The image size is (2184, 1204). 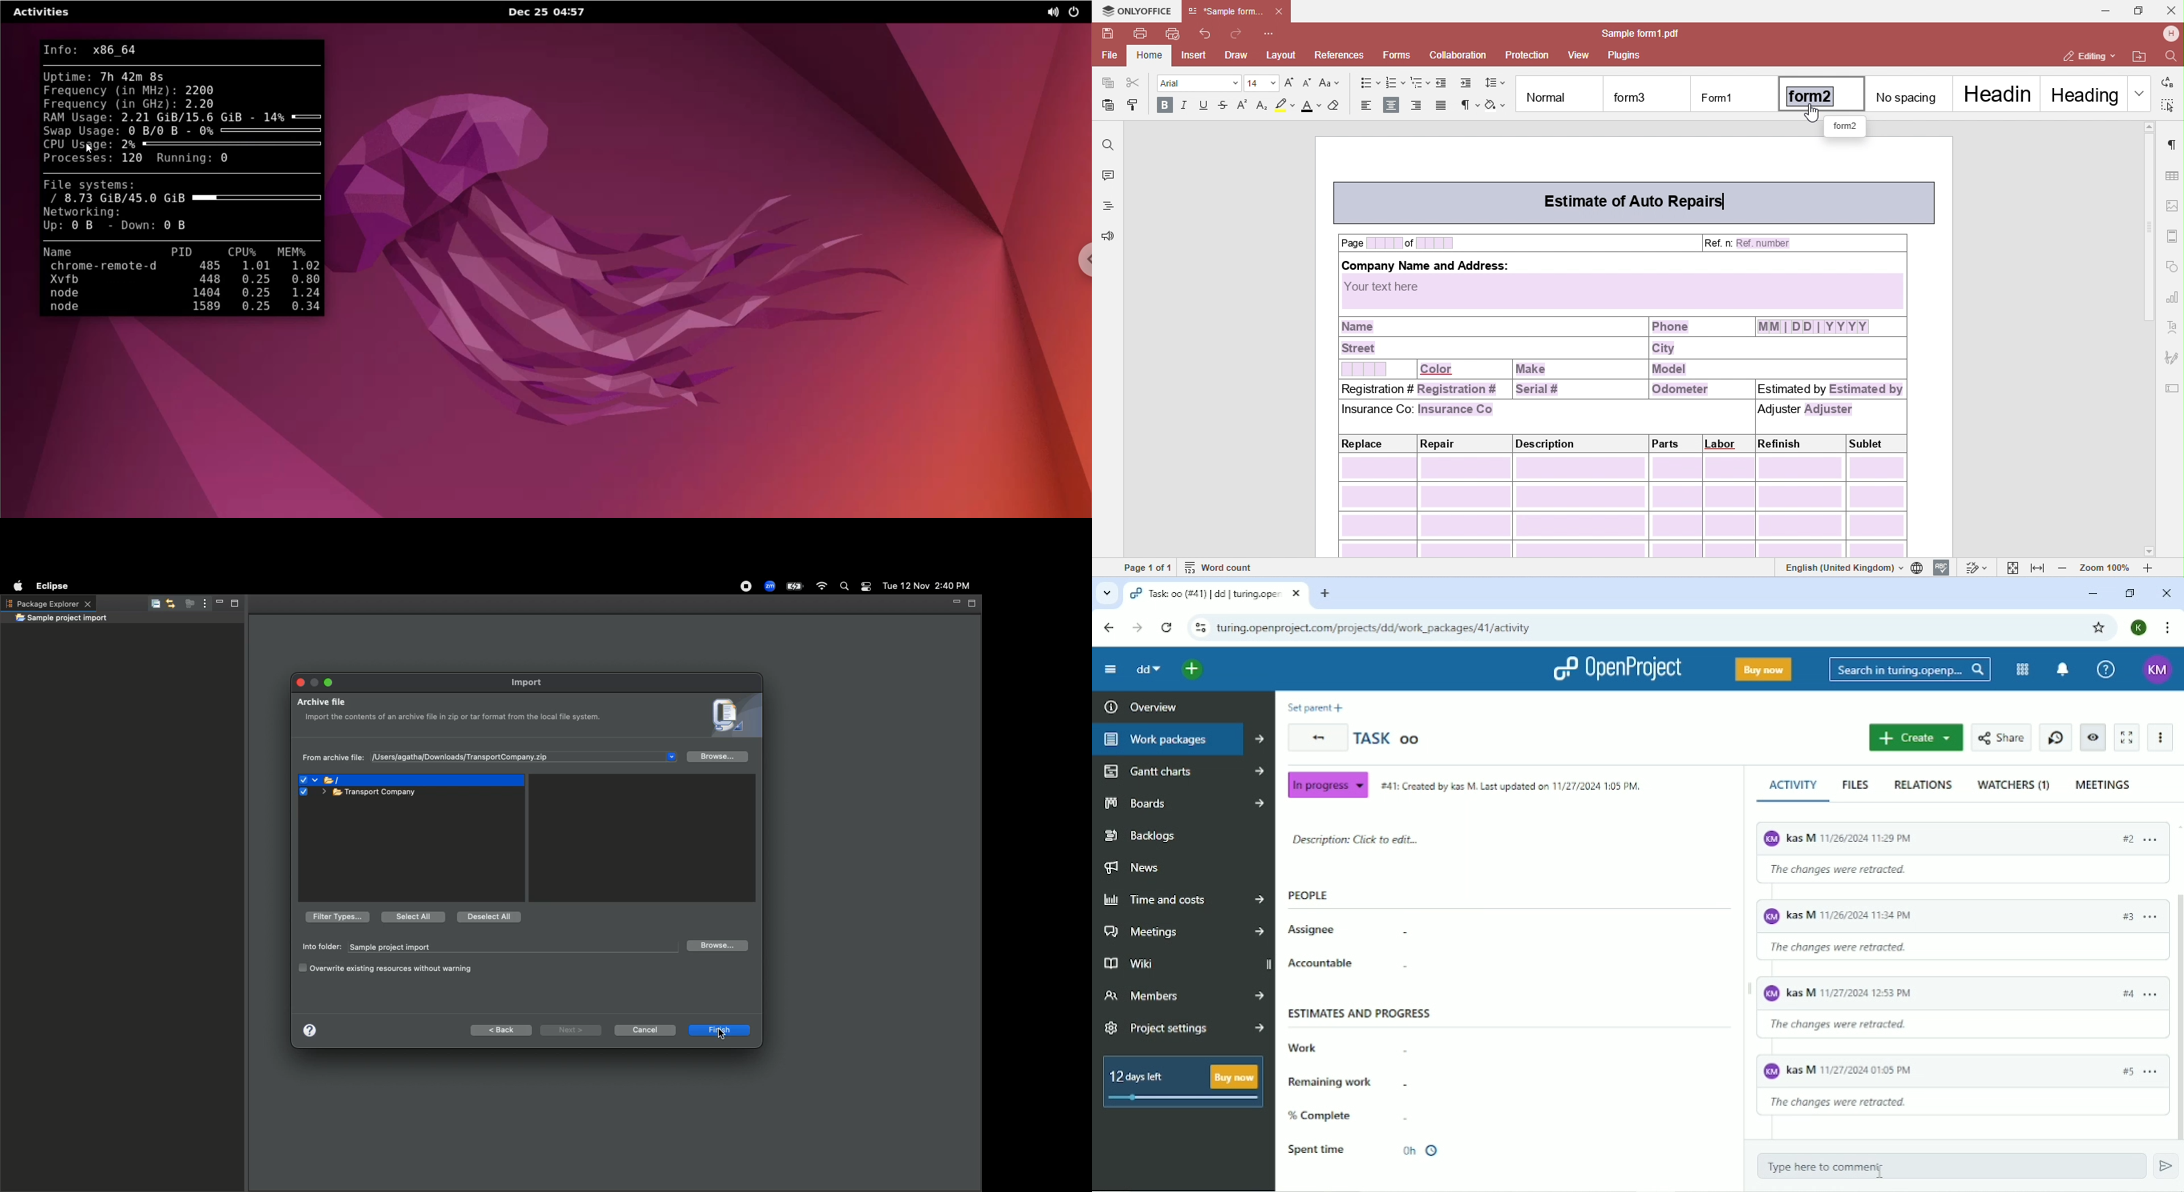 I want to click on Charge, so click(x=796, y=586).